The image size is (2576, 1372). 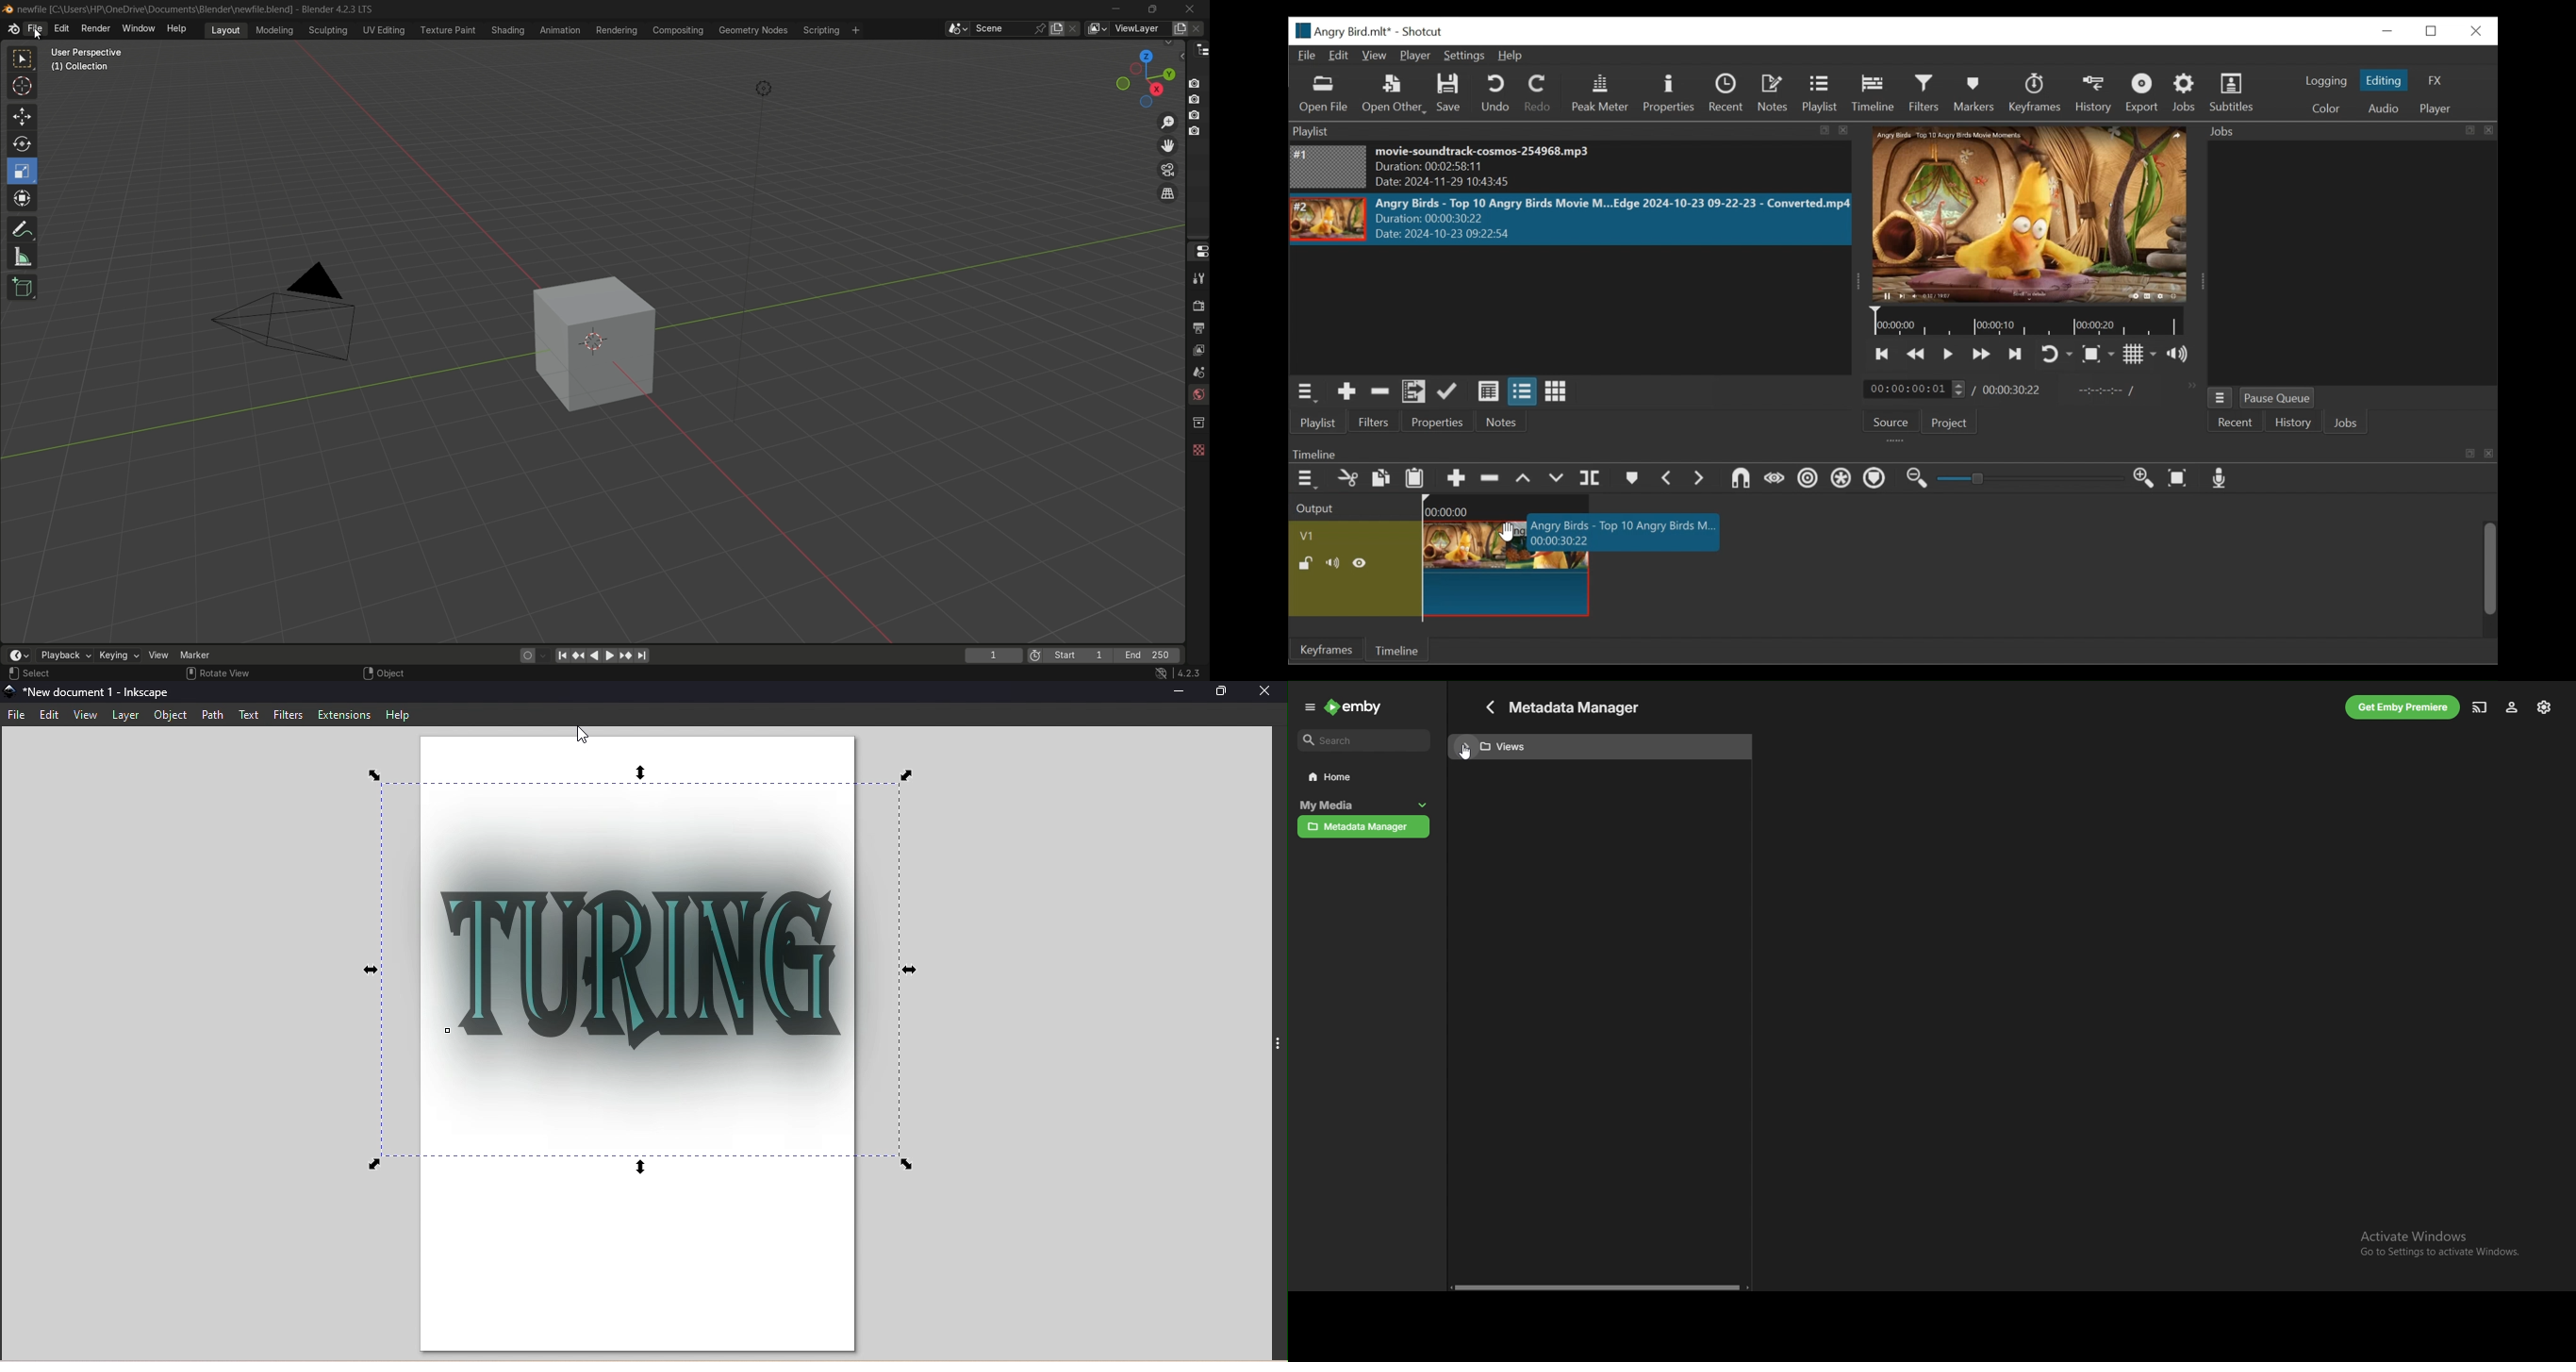 What do you see at coordinates (1949, 354) in the screenshot?
I see `Toggle play or pause` at bounding box center [1949, 354].